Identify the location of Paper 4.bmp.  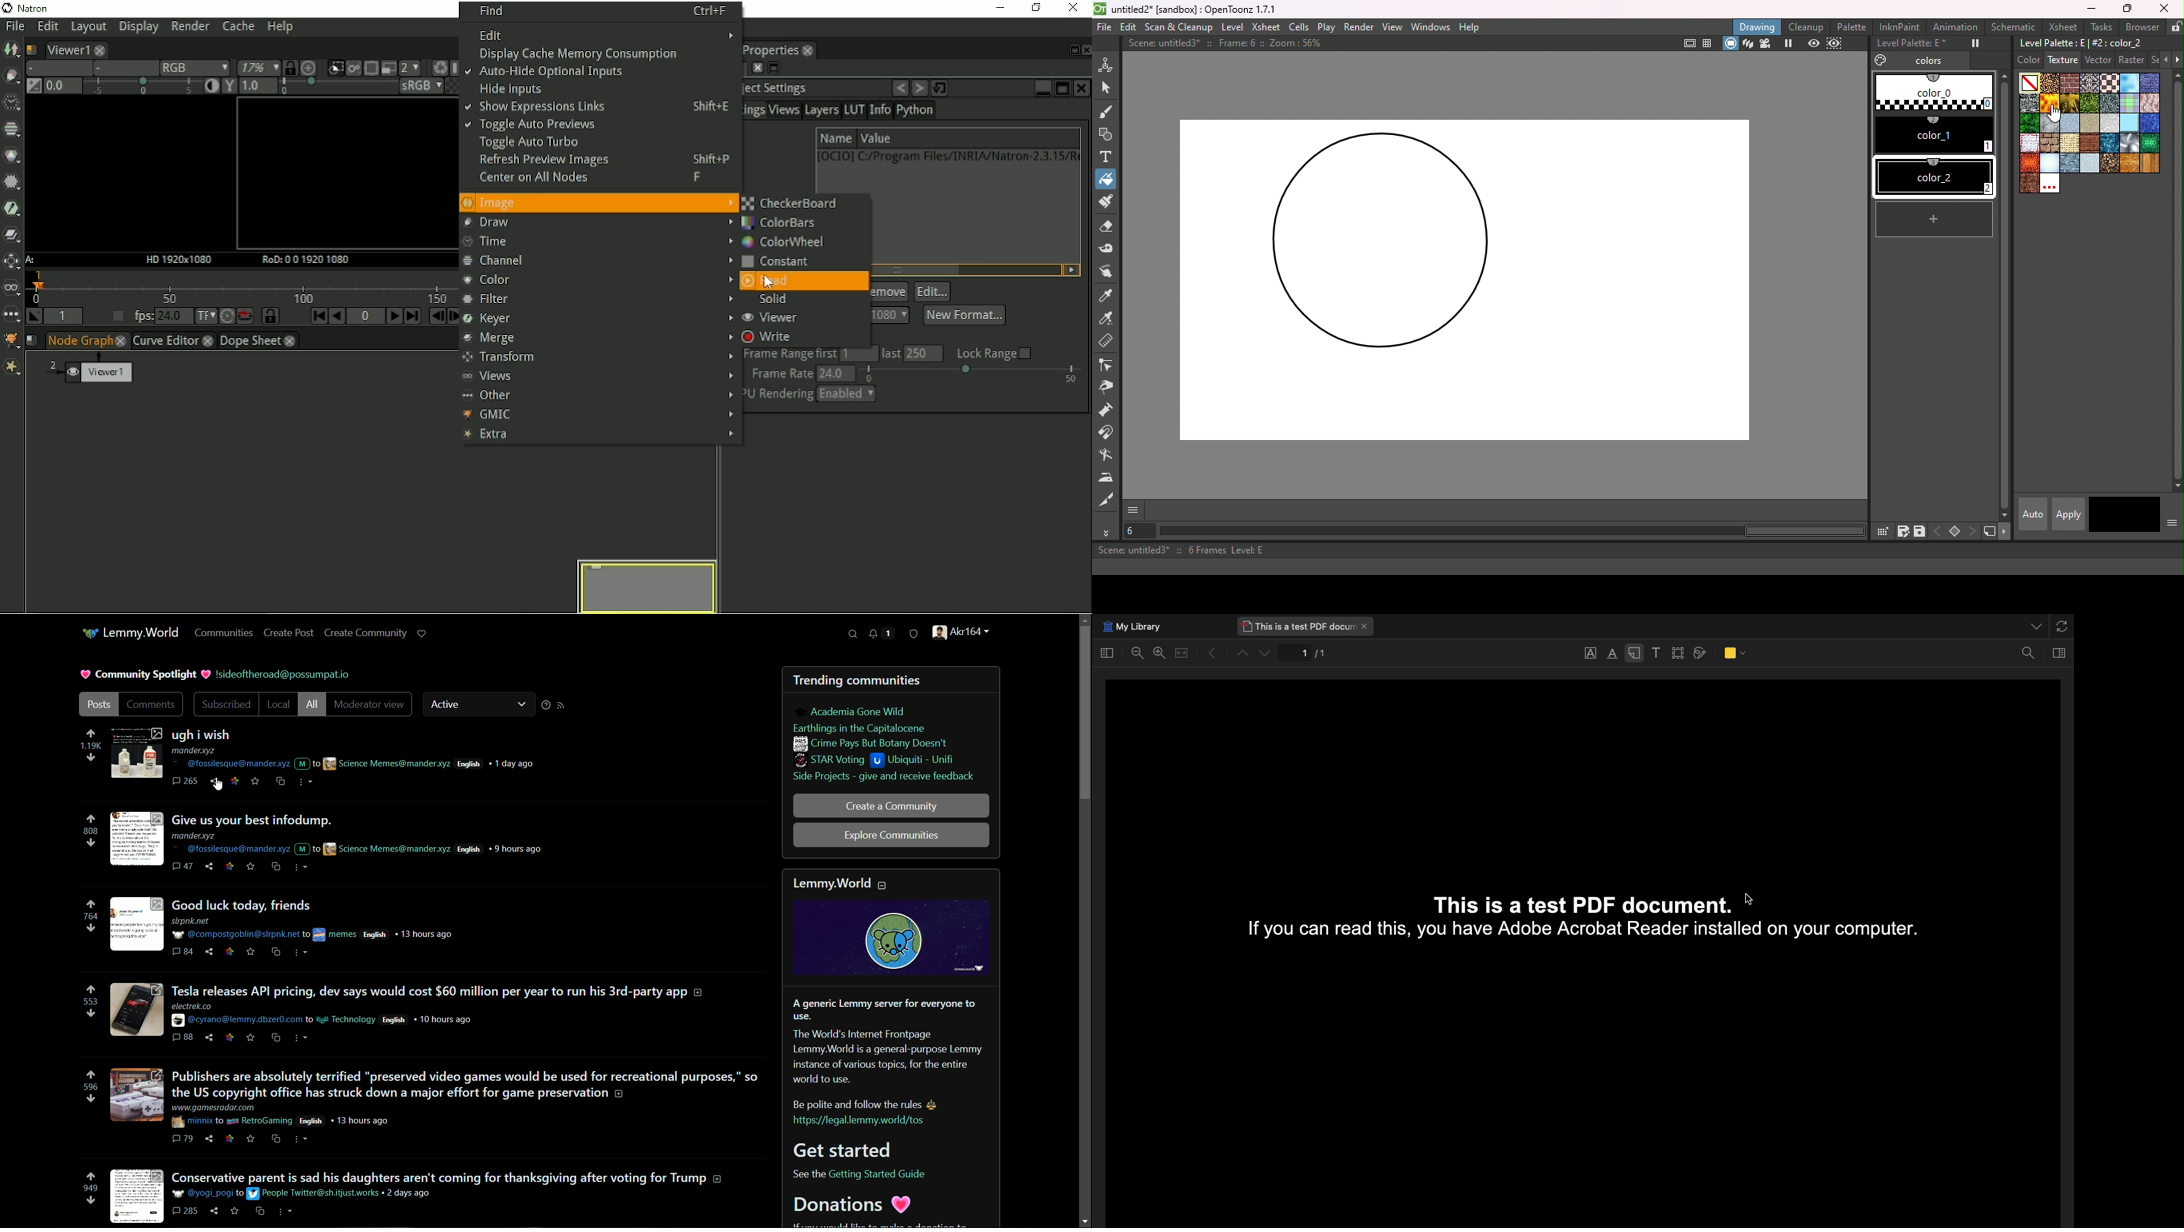
(2090, 123).